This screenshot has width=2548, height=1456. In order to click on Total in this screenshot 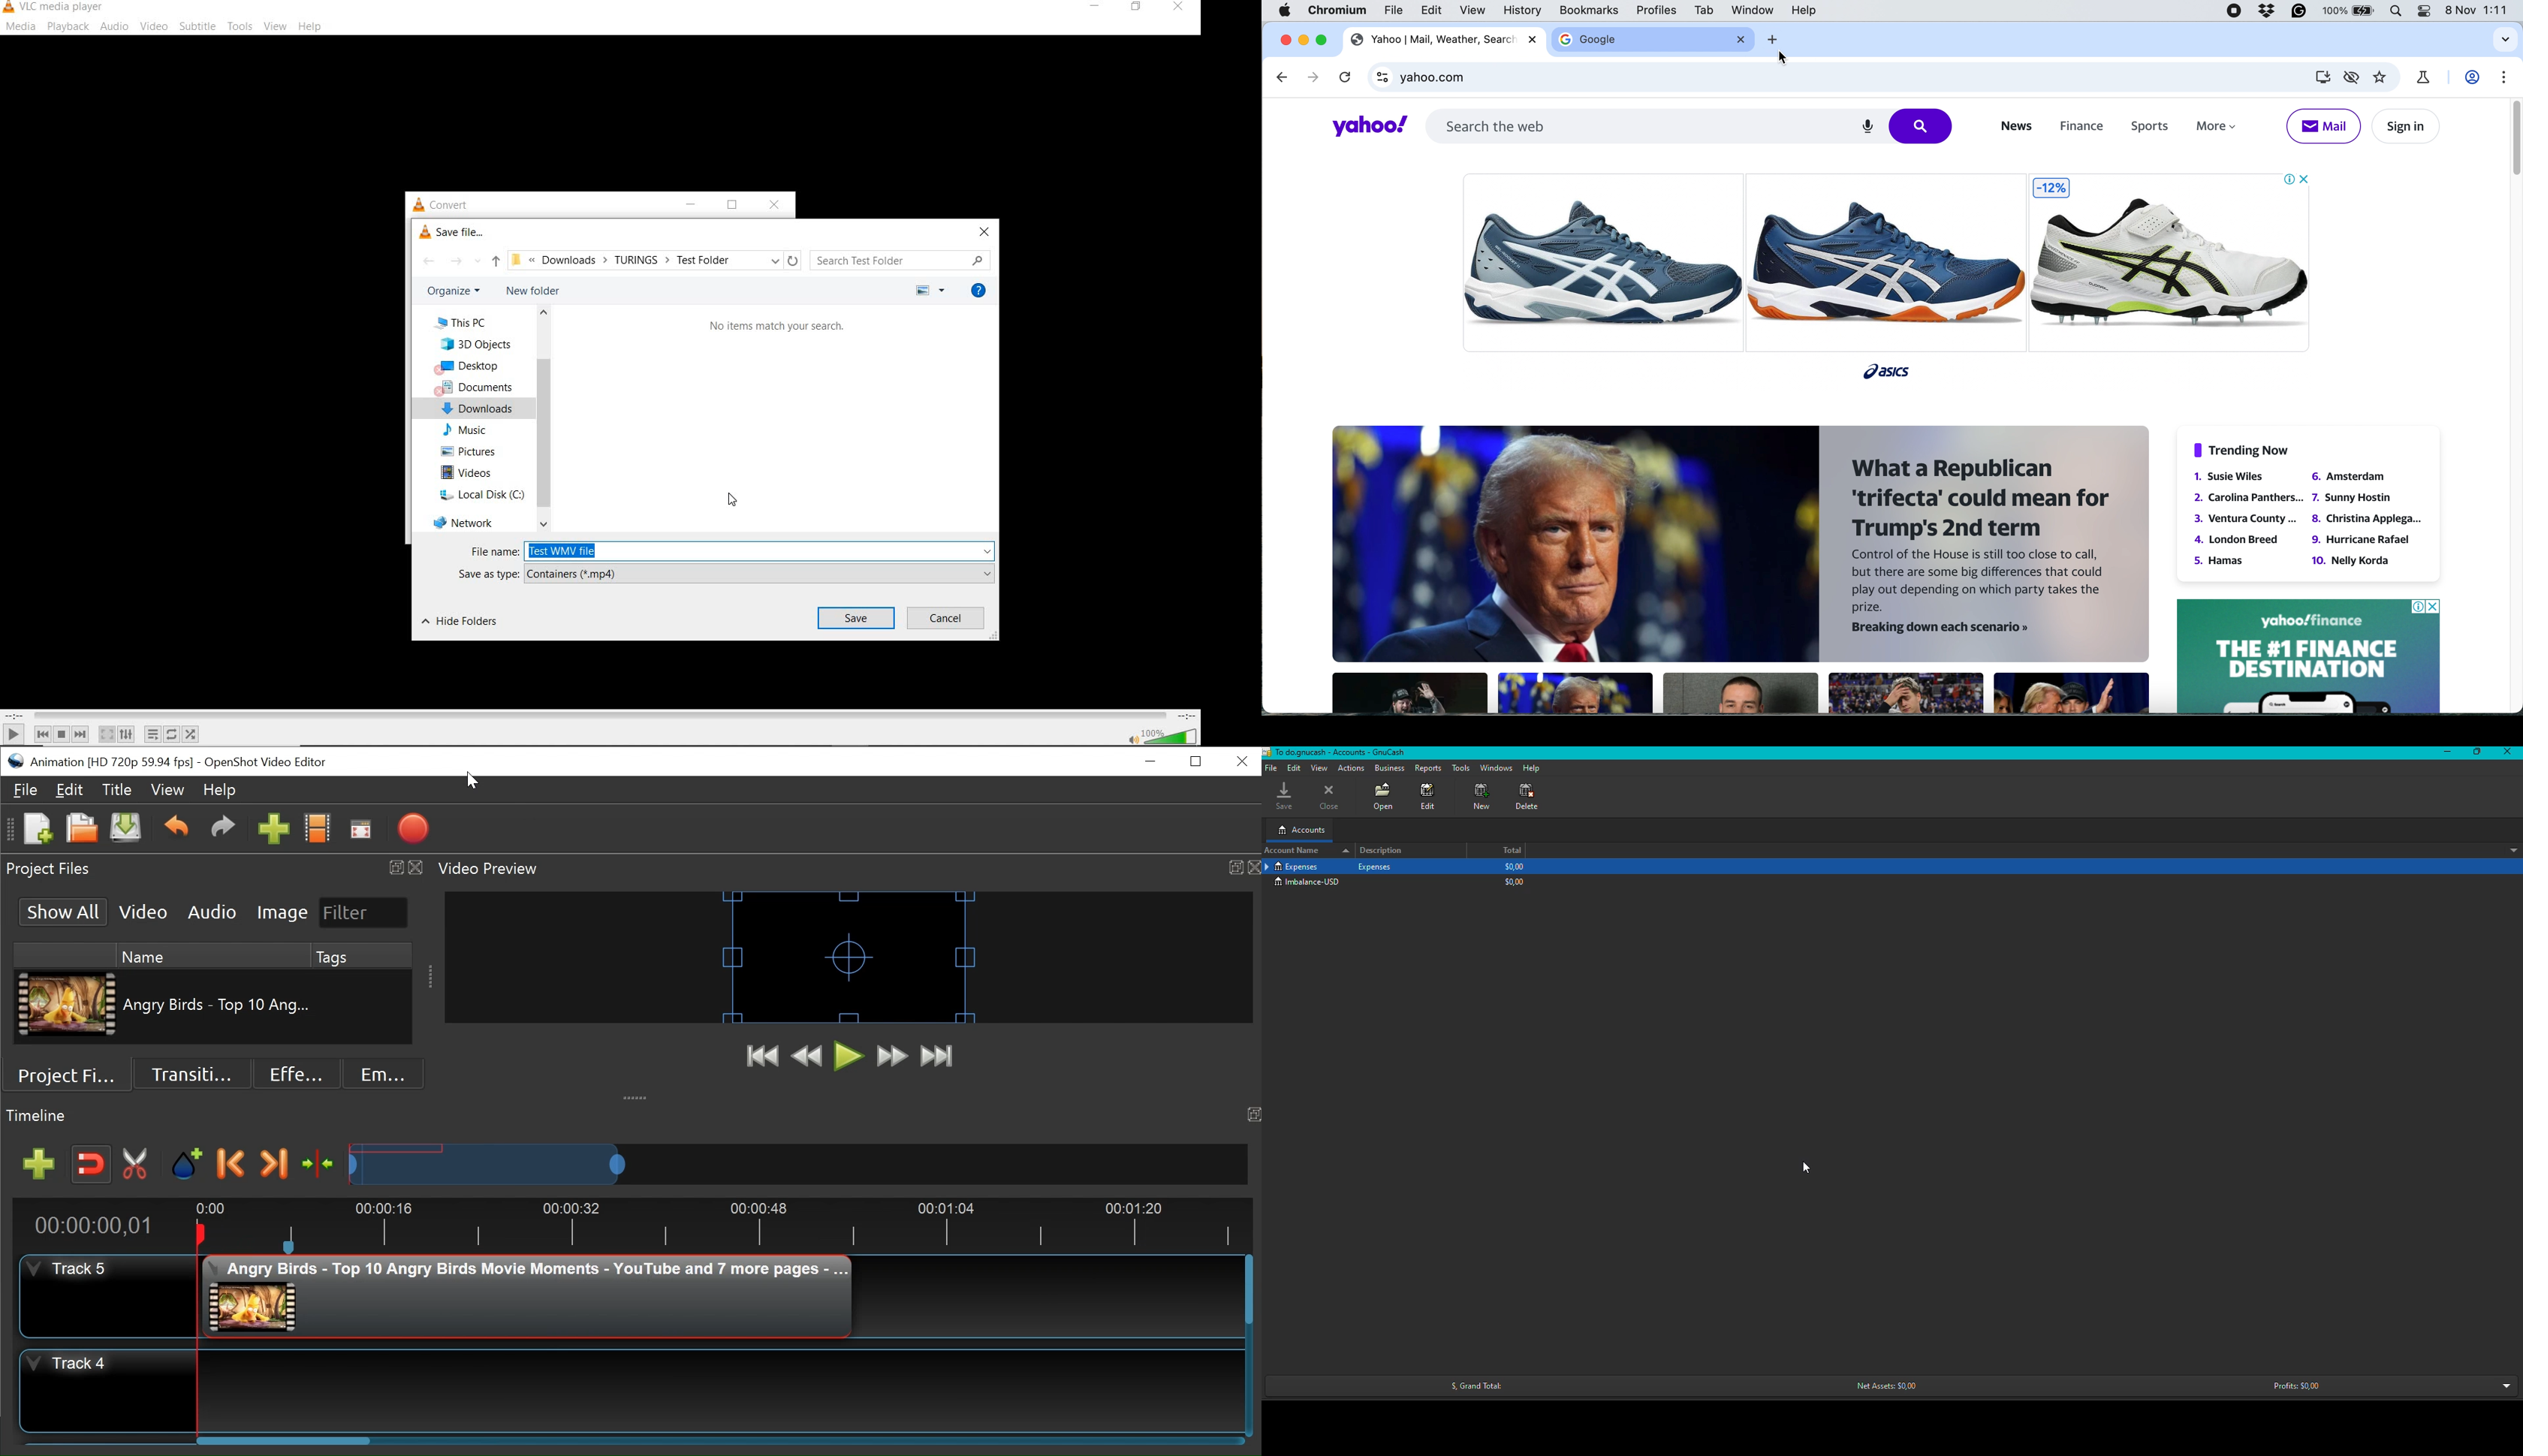, I will do `click(1508, 850)`.